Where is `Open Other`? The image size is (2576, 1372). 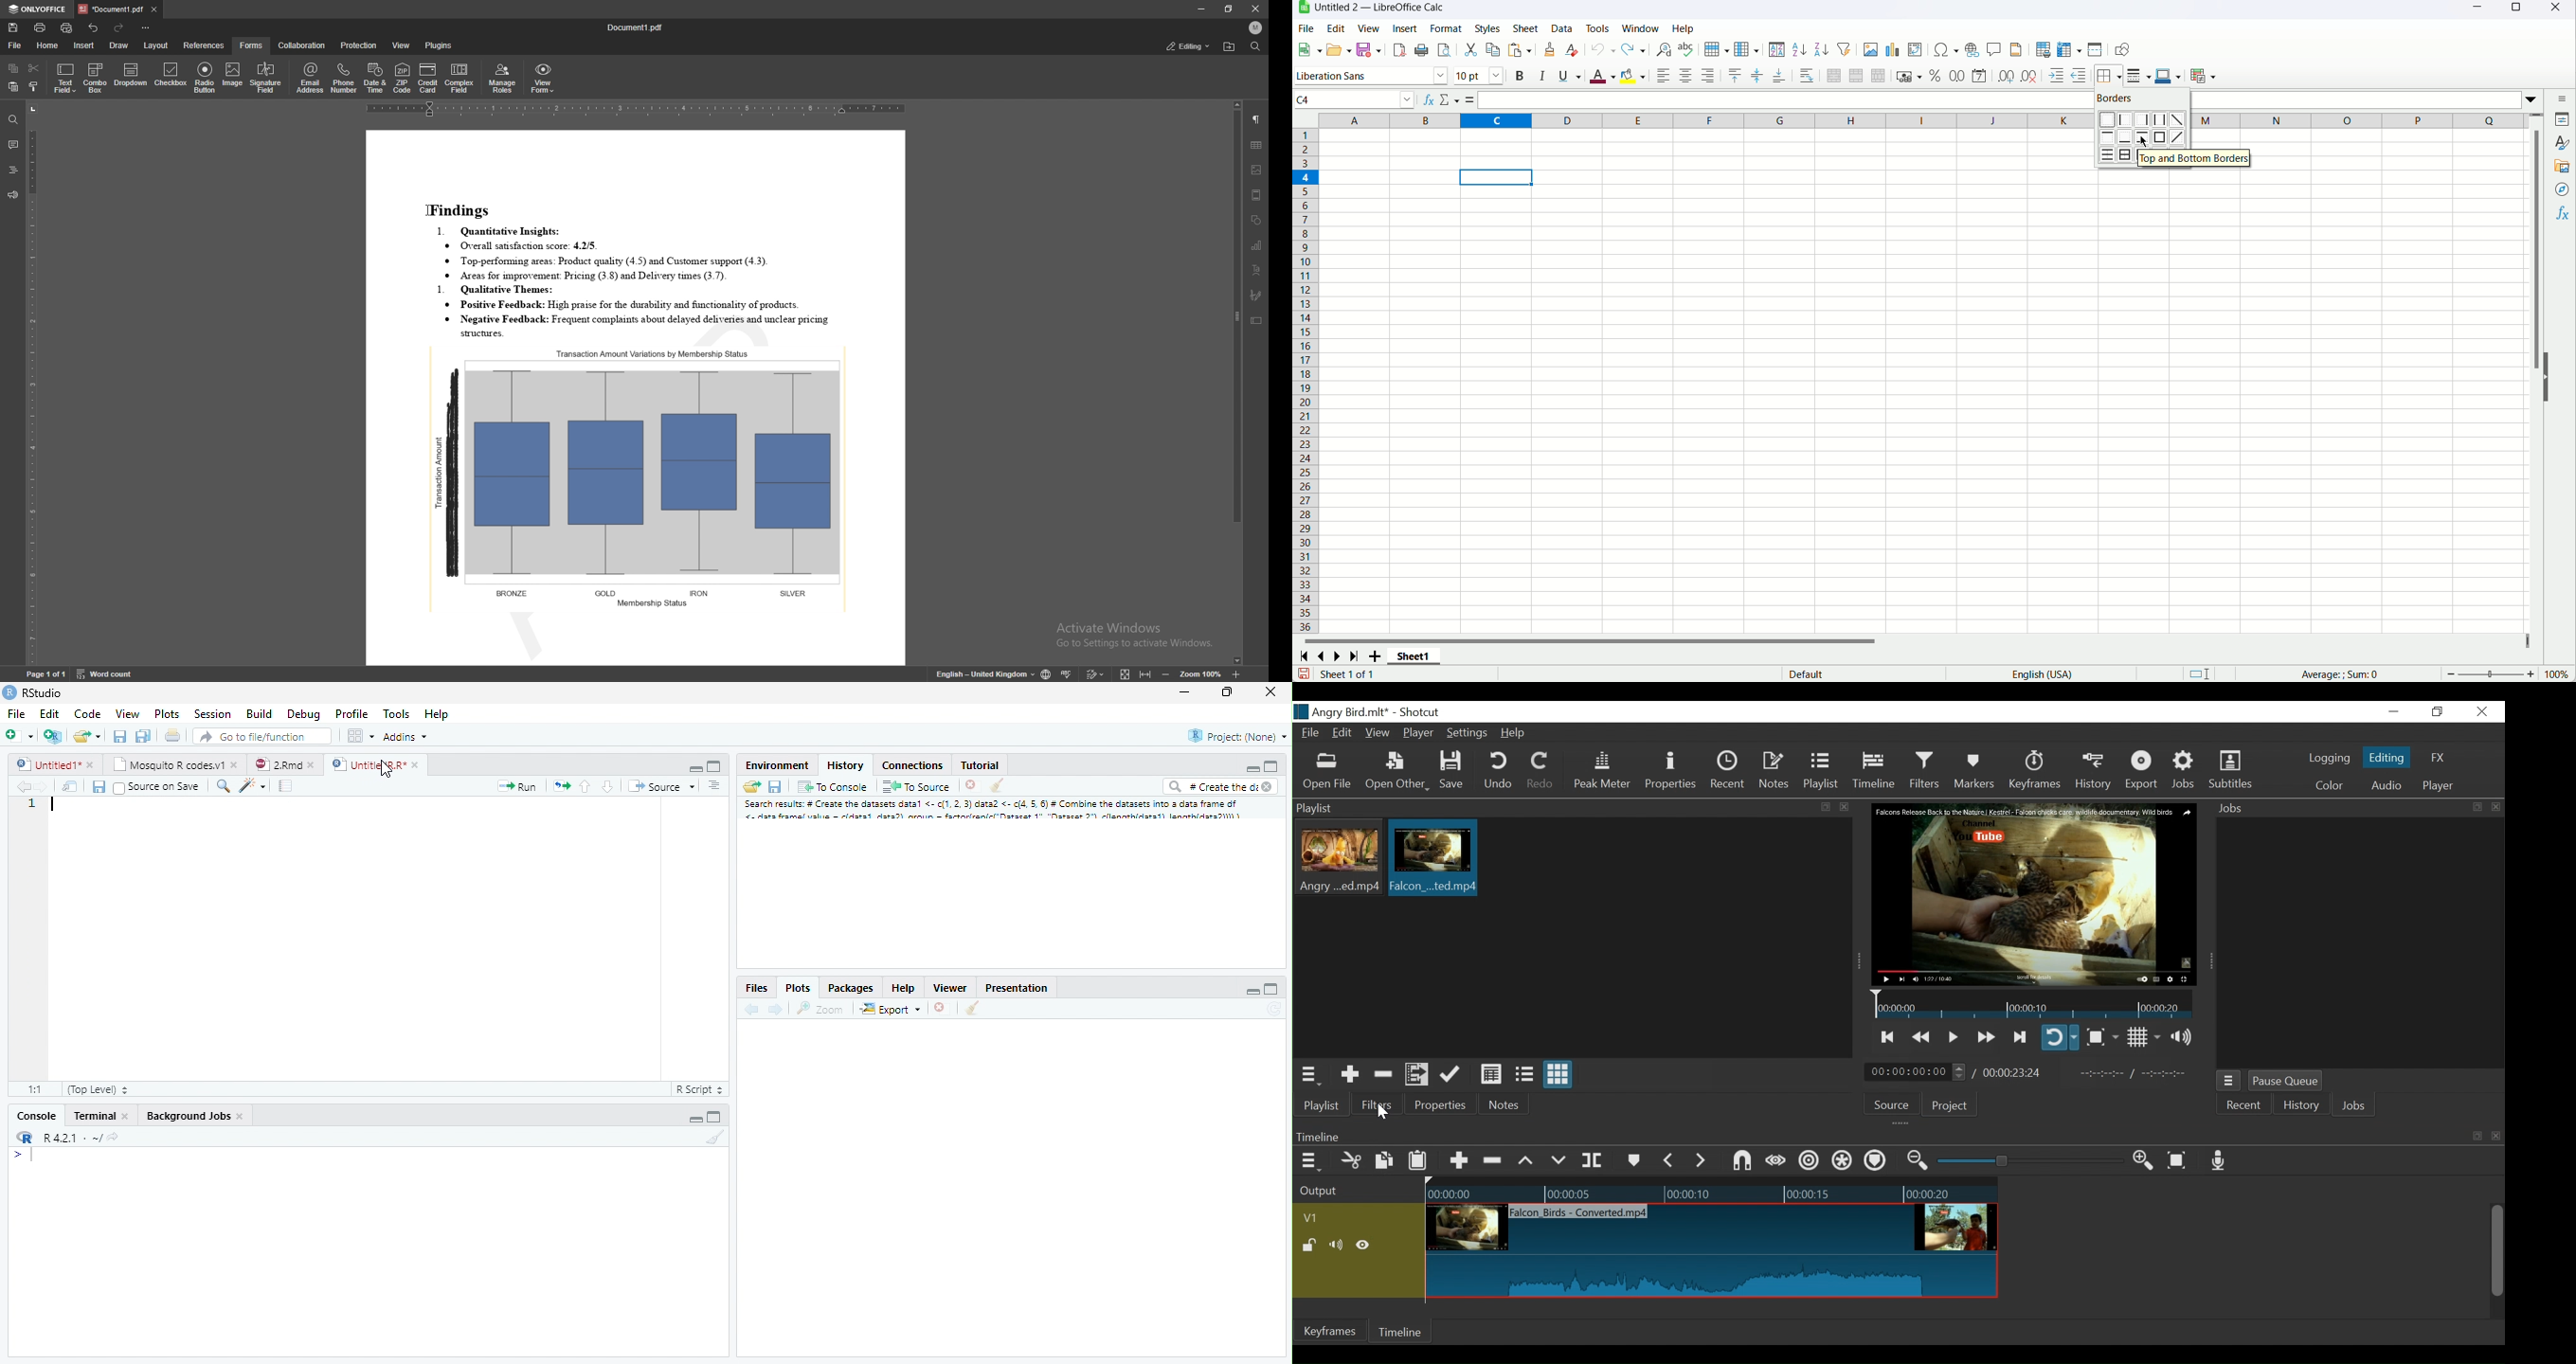
Open Other is located at coordinates (1397, 771).